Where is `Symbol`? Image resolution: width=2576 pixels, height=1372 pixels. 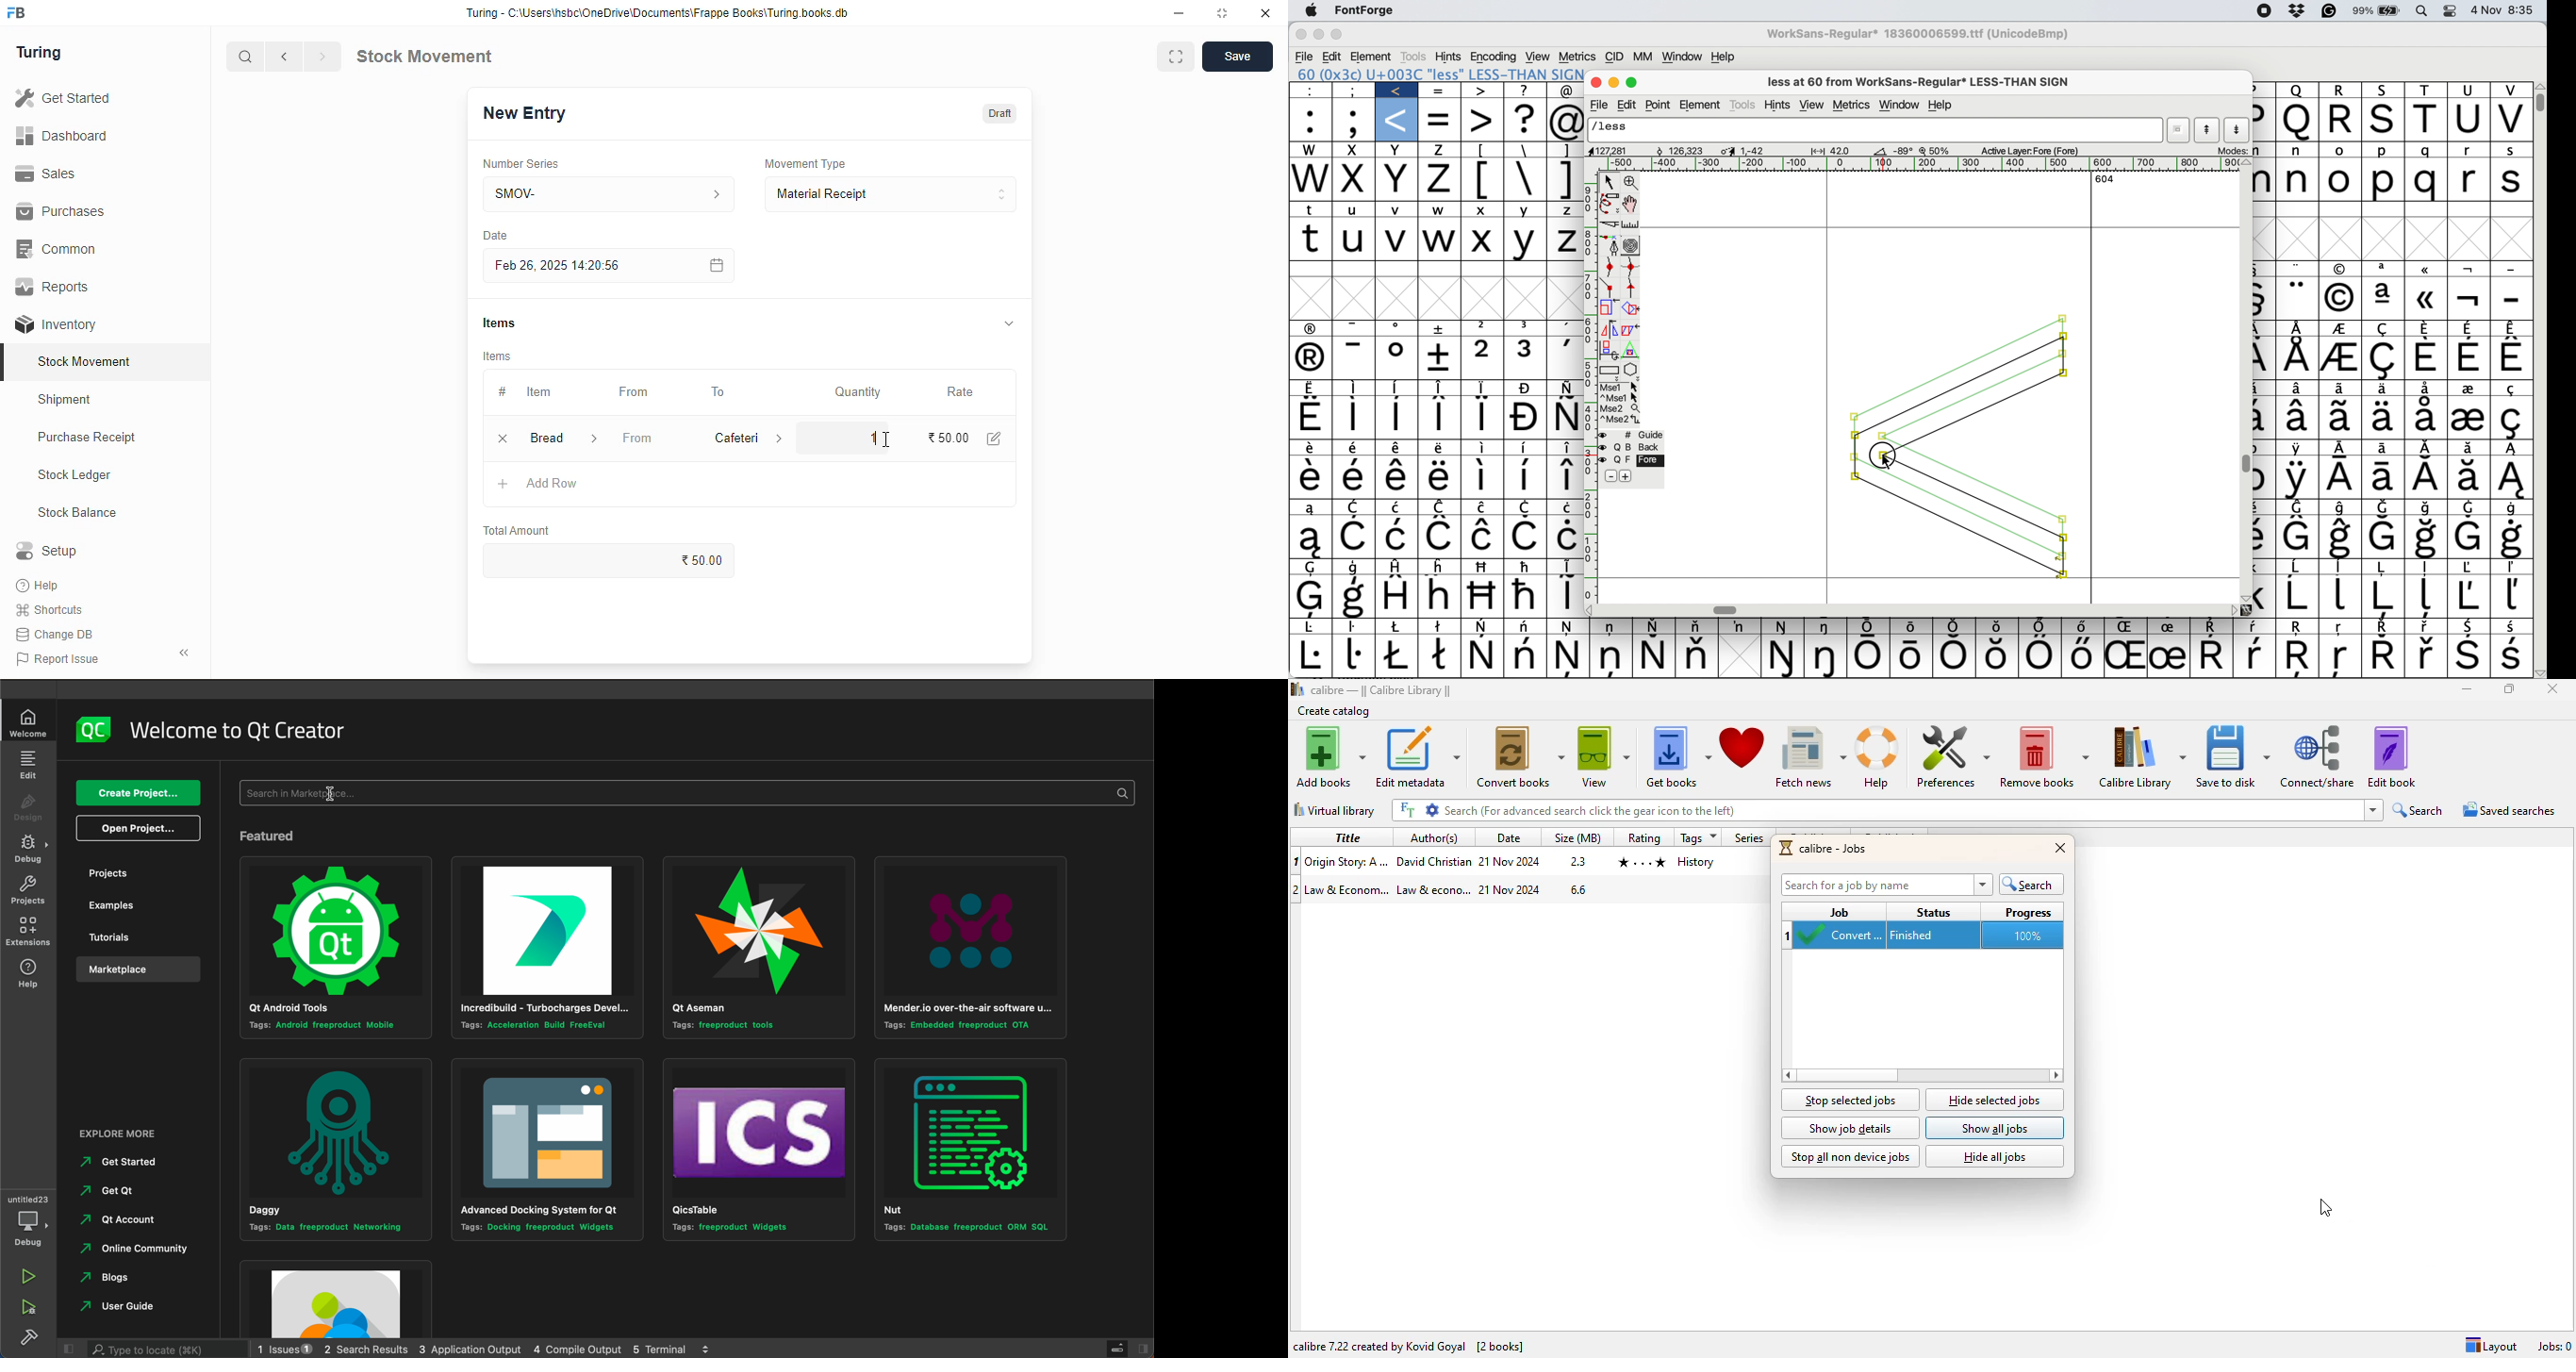
Symbol is located at coordinates (2341, 626).